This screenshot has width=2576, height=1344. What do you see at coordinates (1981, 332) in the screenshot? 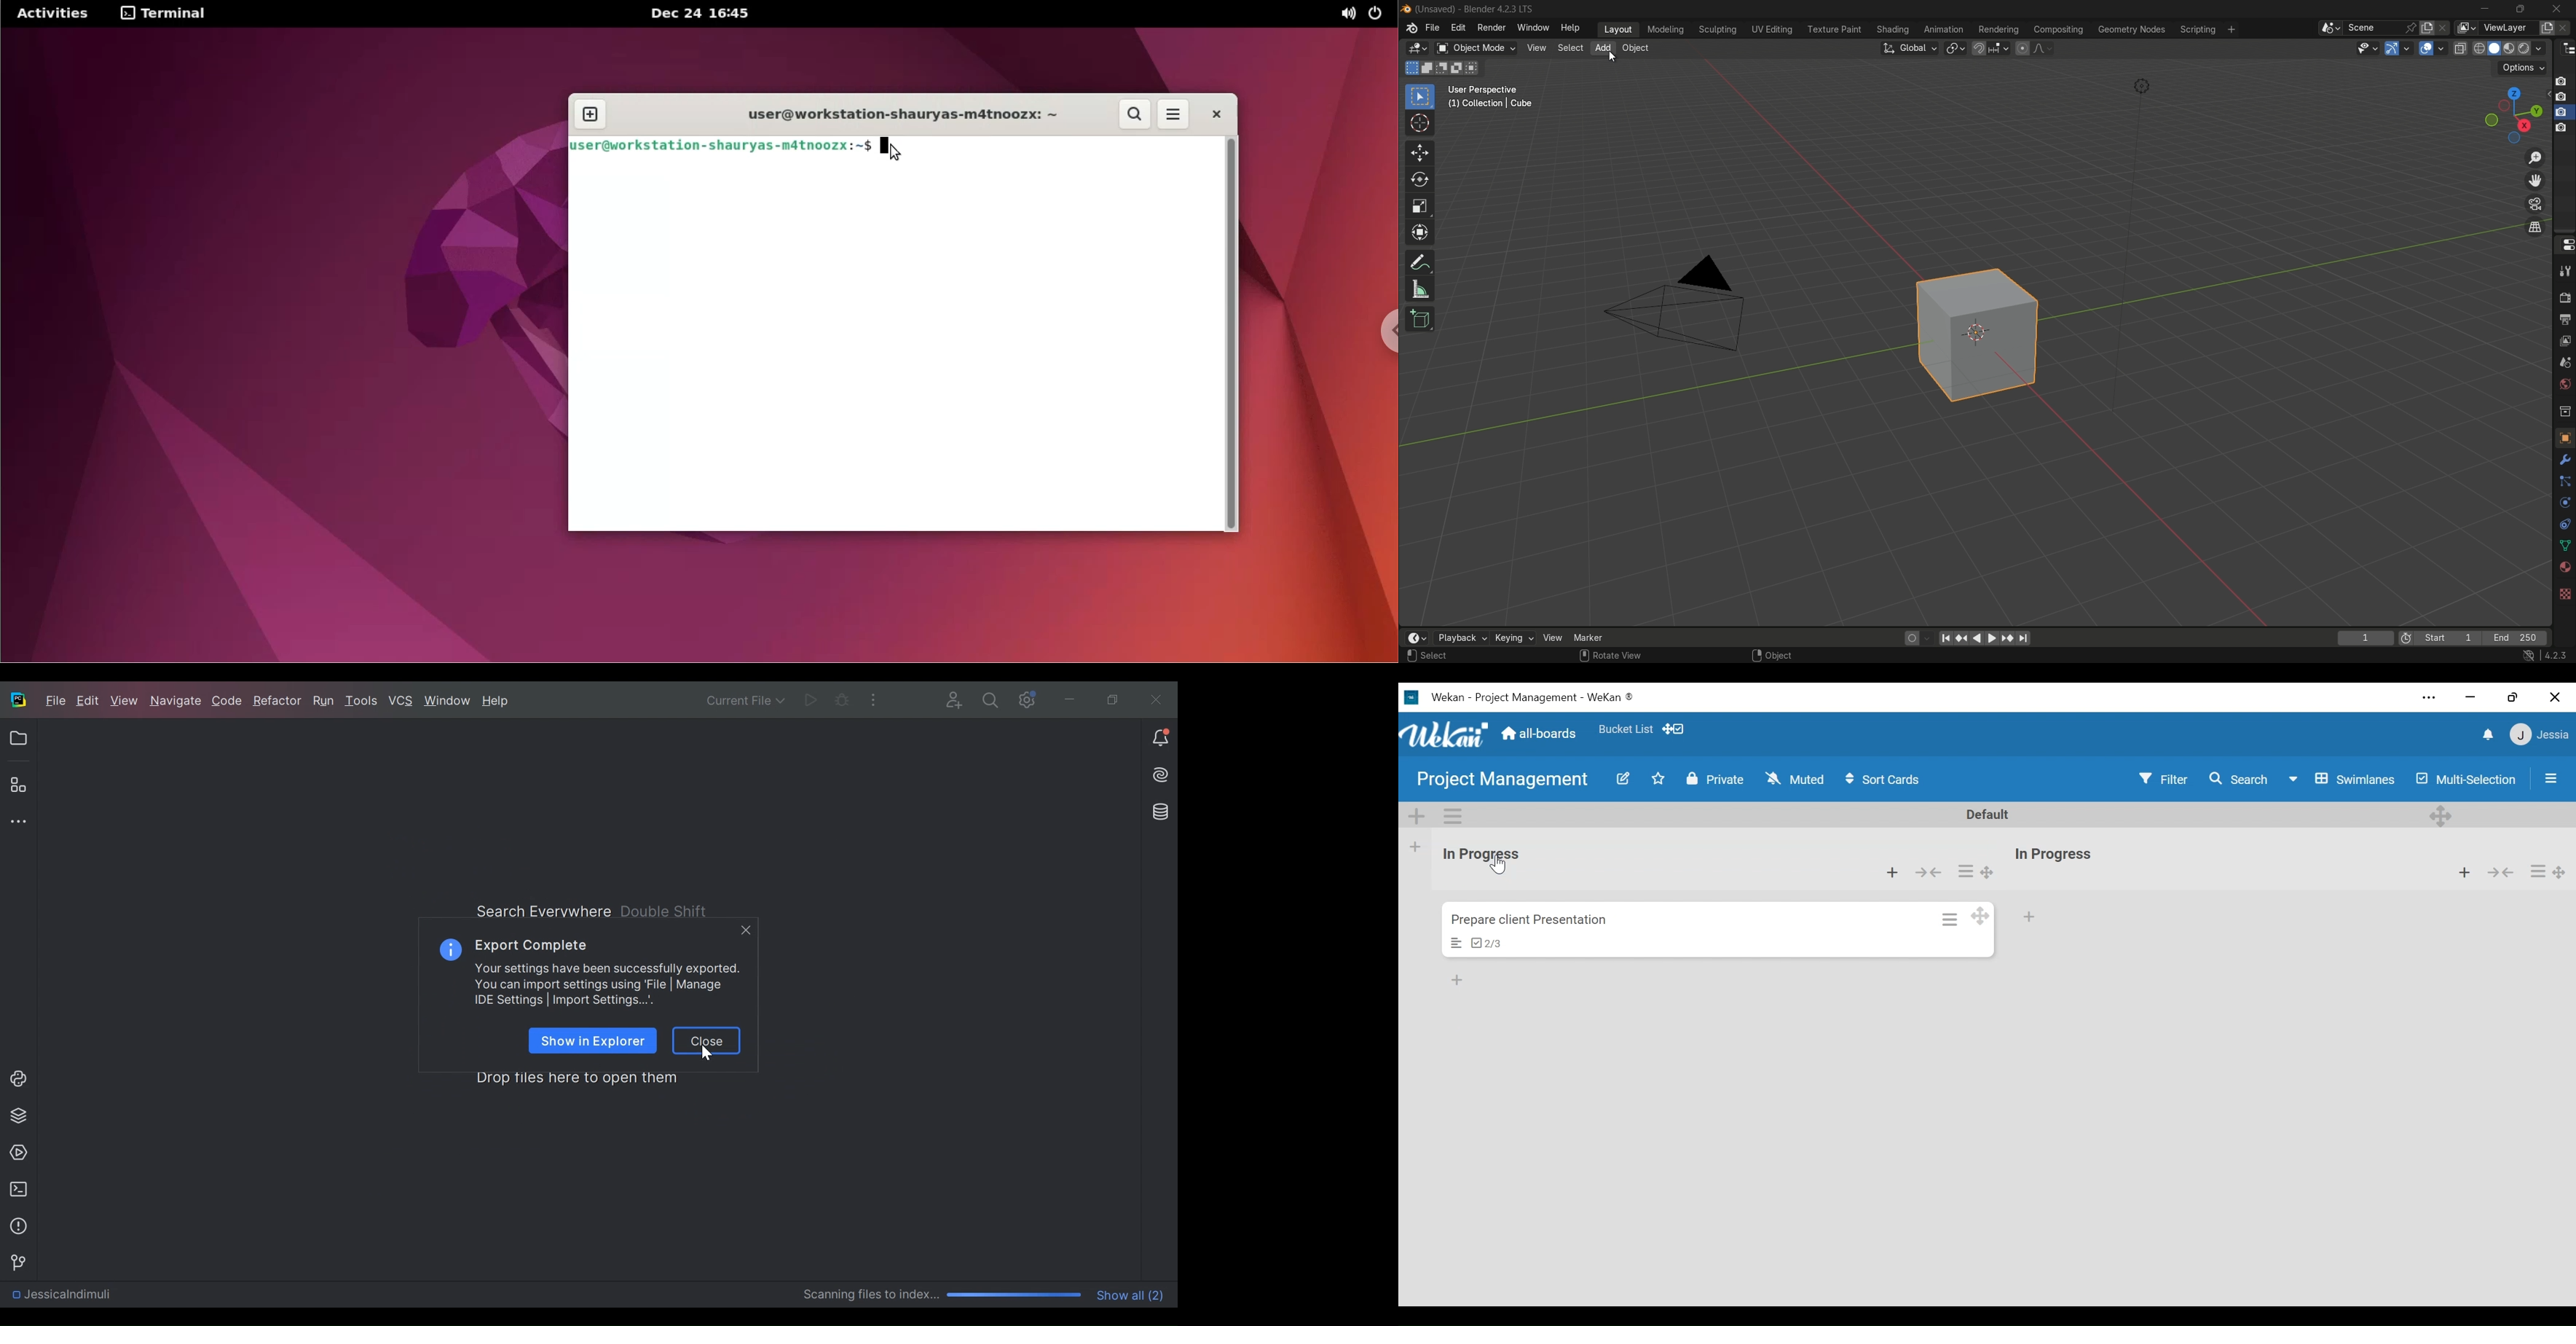
I see `cube` at bounding box center [1981, 332].